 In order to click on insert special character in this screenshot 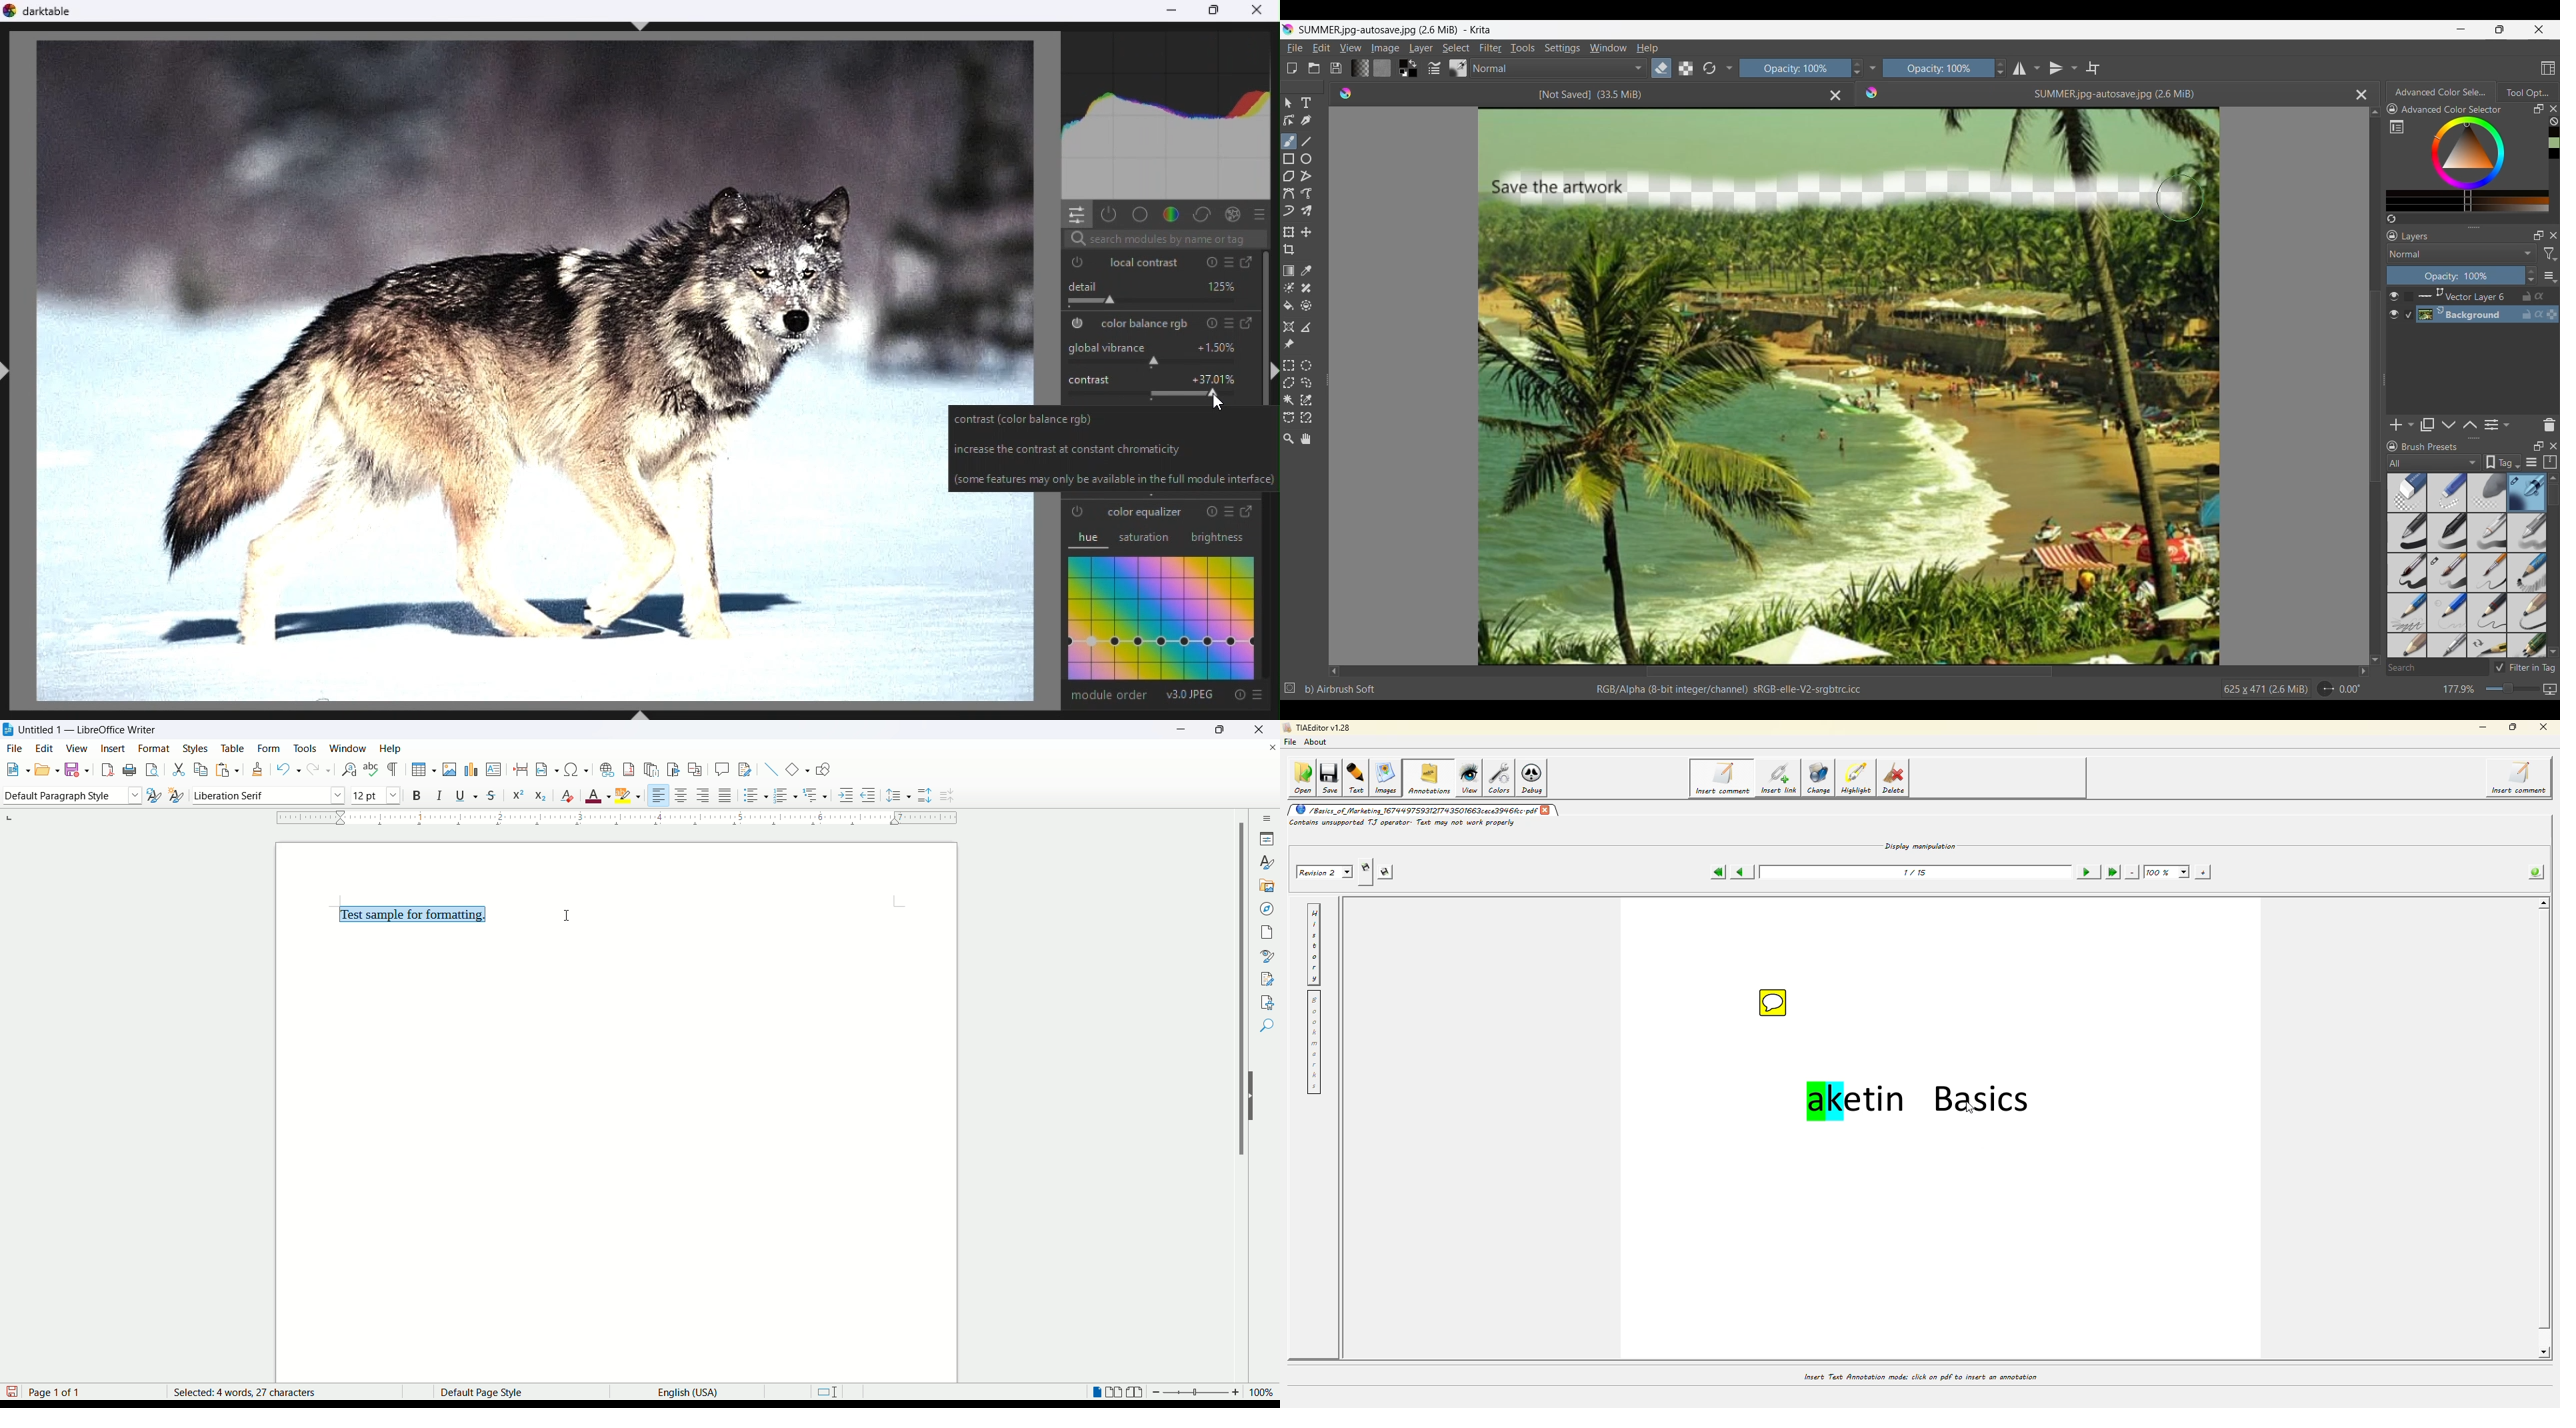, I will do `click(577, 769)`.